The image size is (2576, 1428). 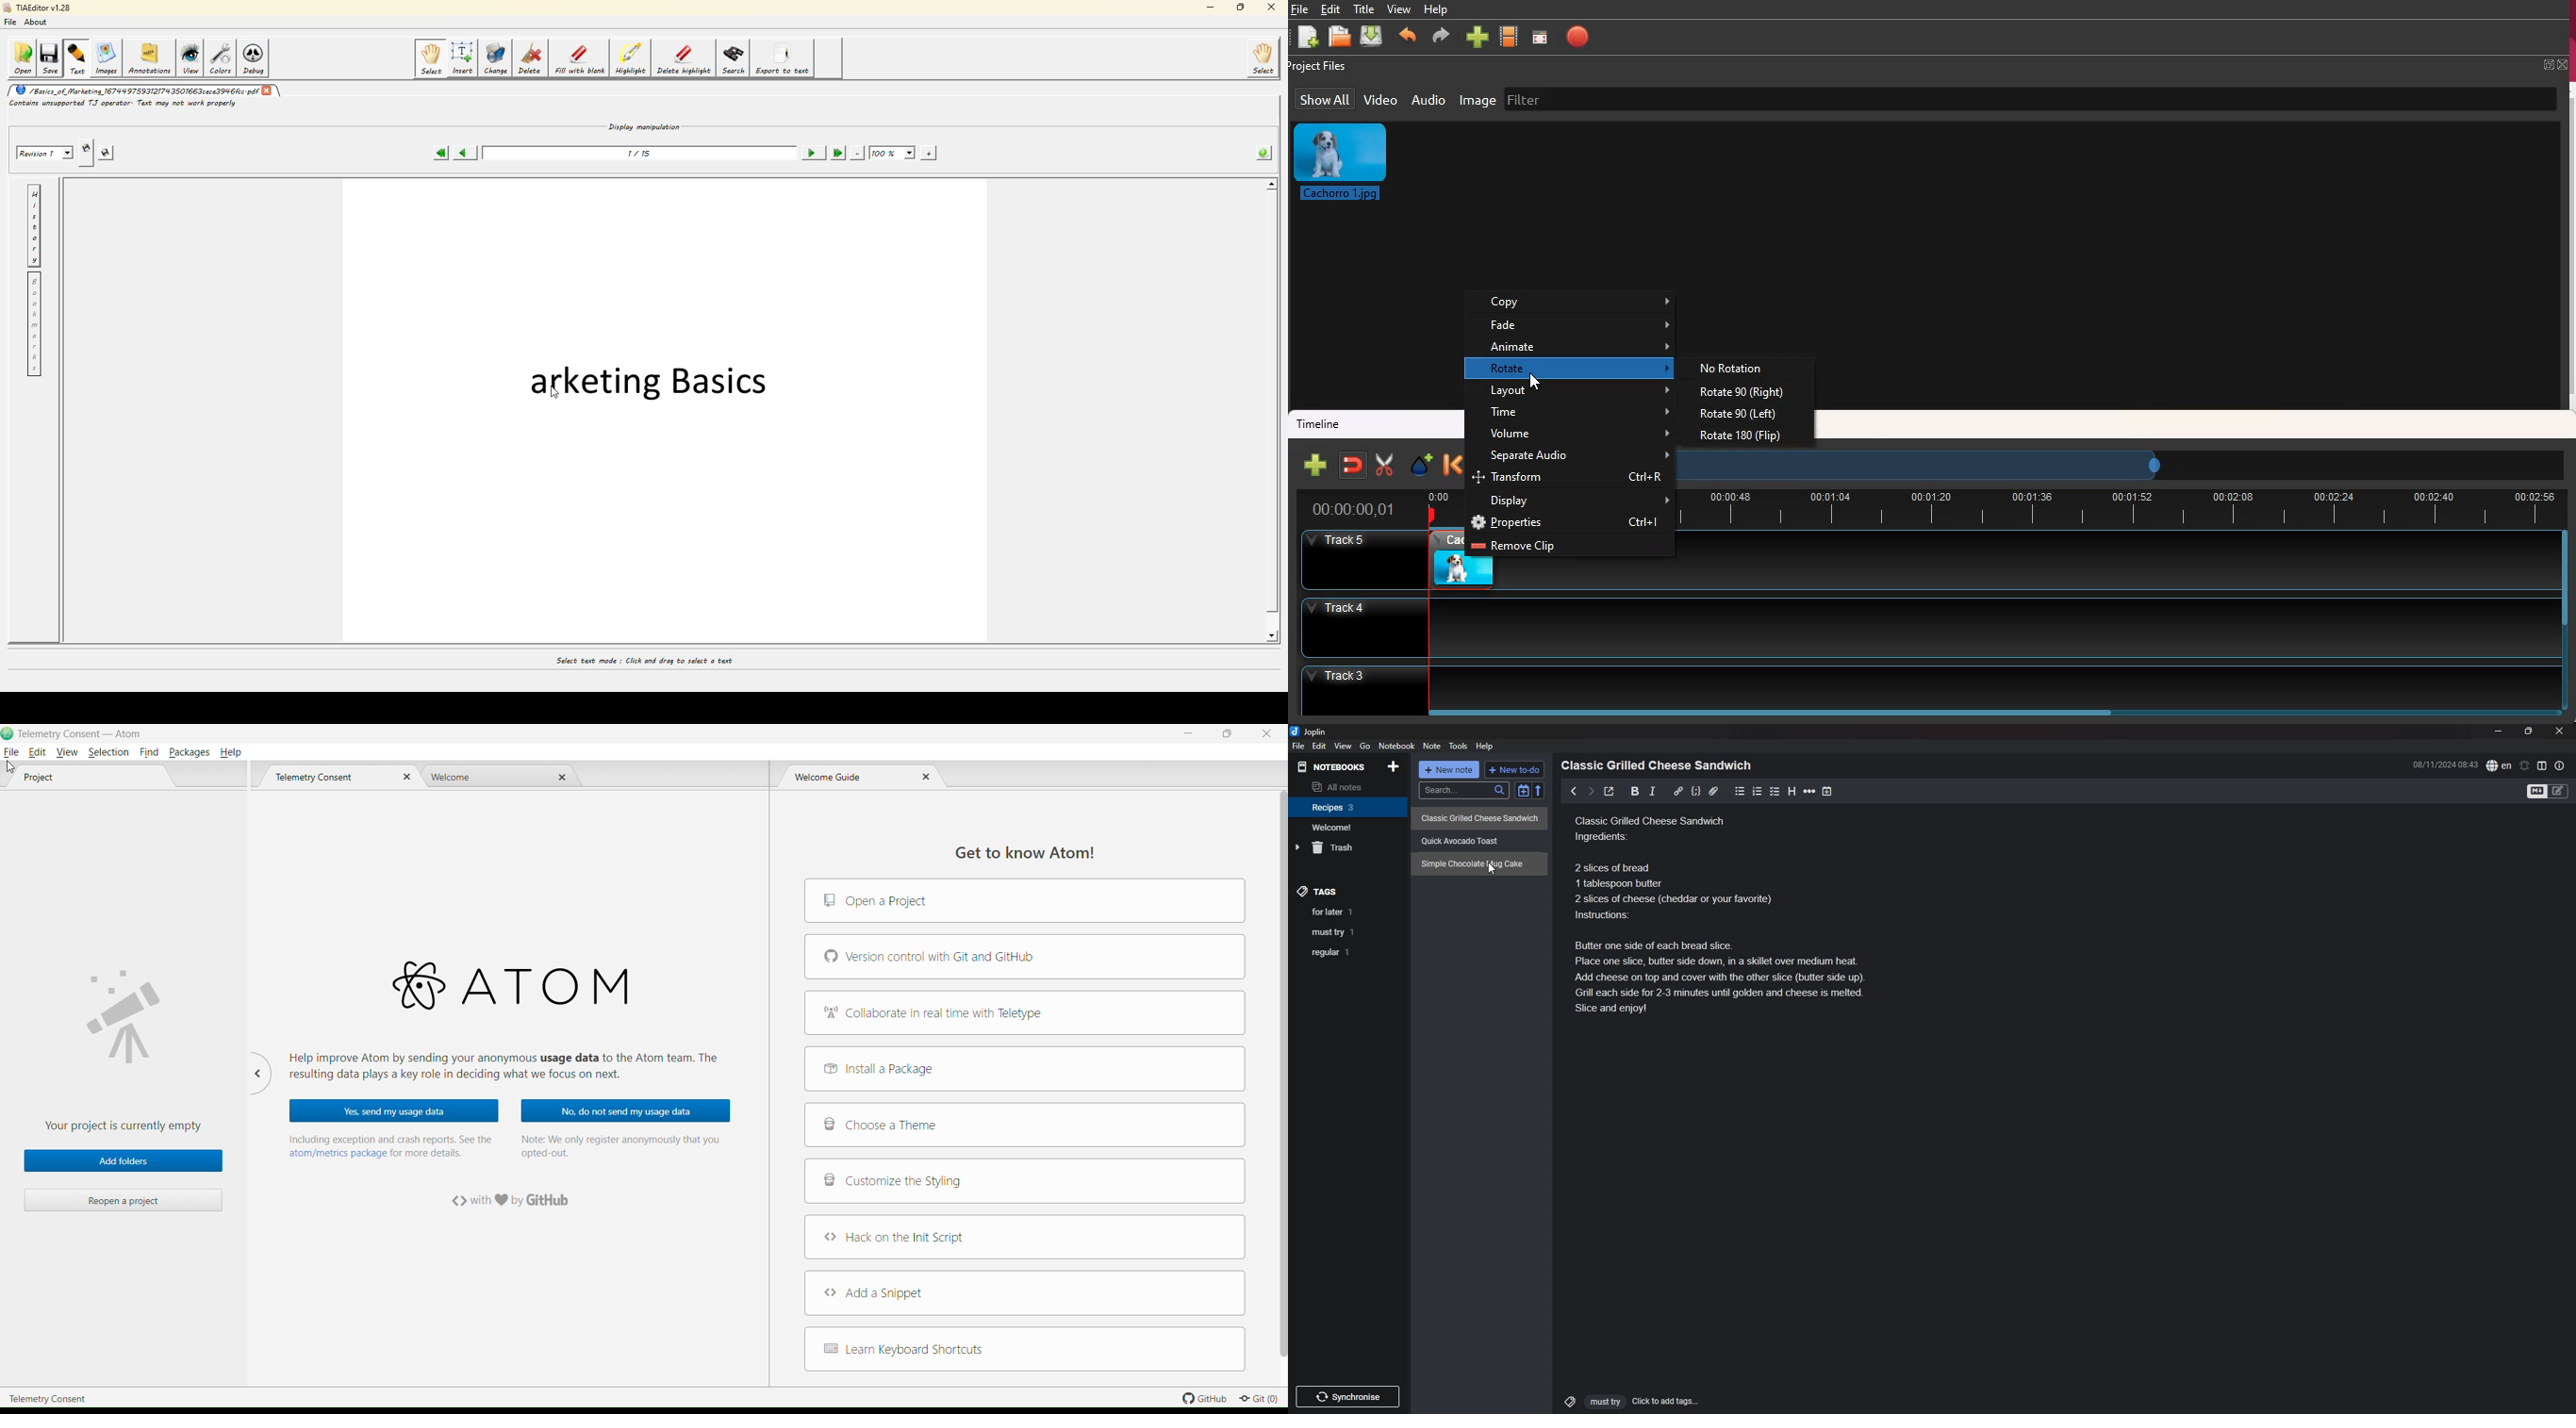 What do you see at coordinates (1743, 438) in the screenshot?
I see `rotate 180` at bounding box center [1743, 438].